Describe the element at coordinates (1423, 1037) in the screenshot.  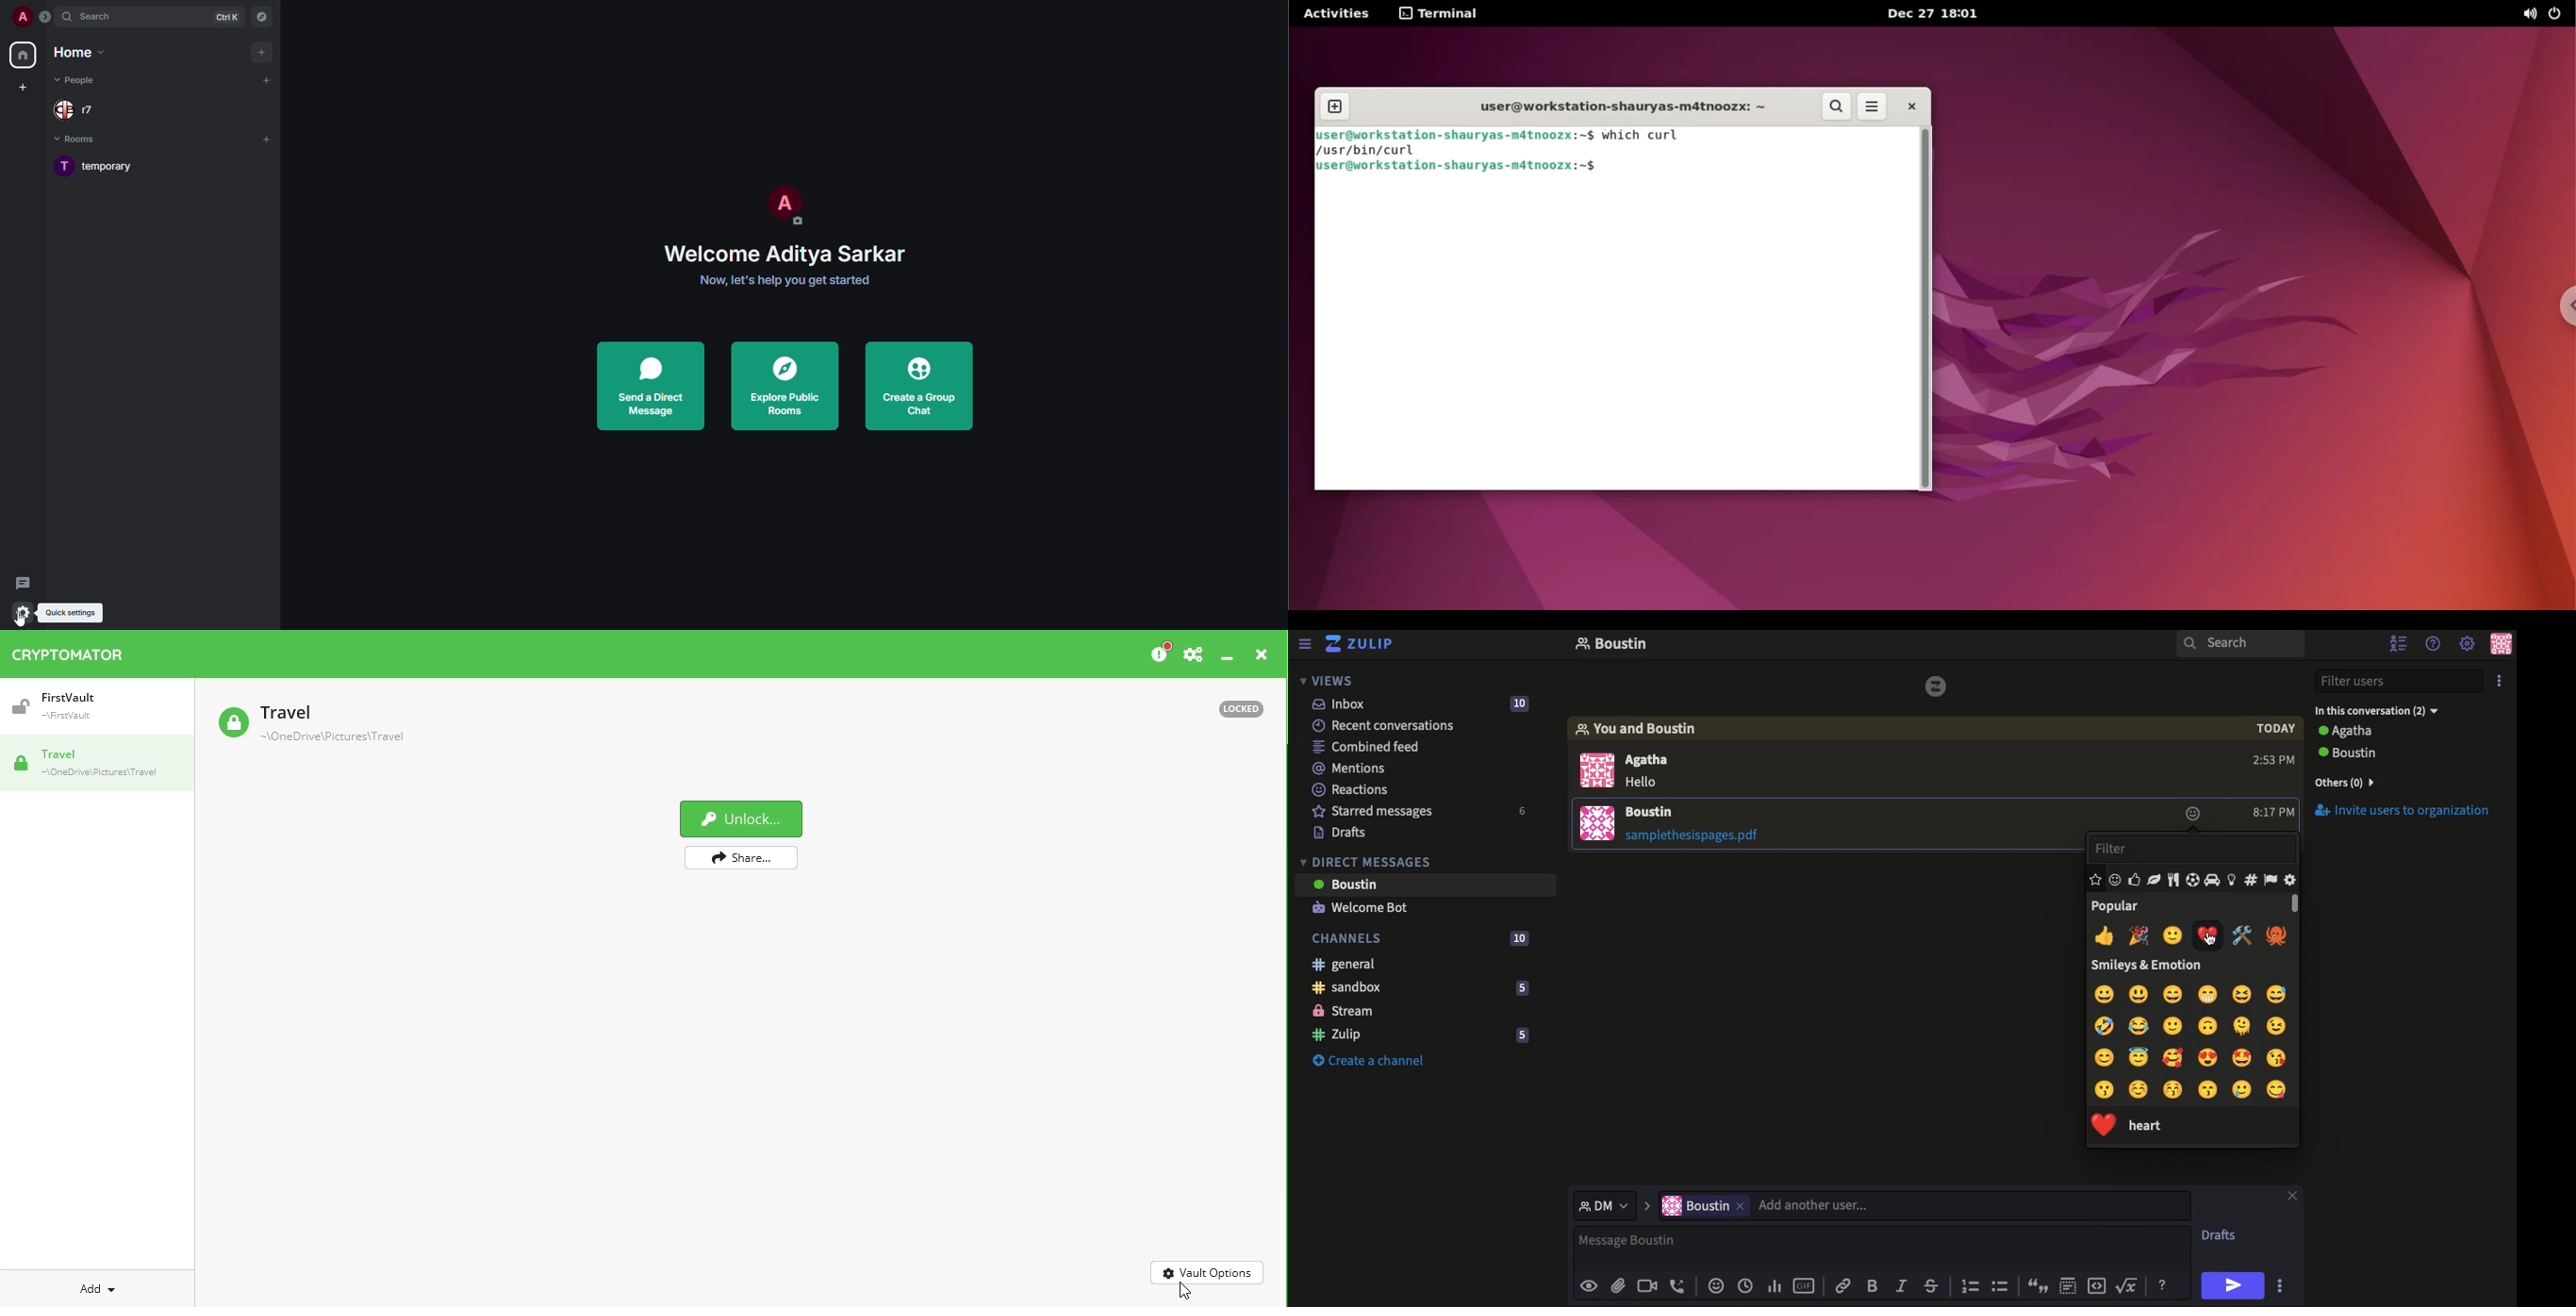
I see `Zulip` at that location.